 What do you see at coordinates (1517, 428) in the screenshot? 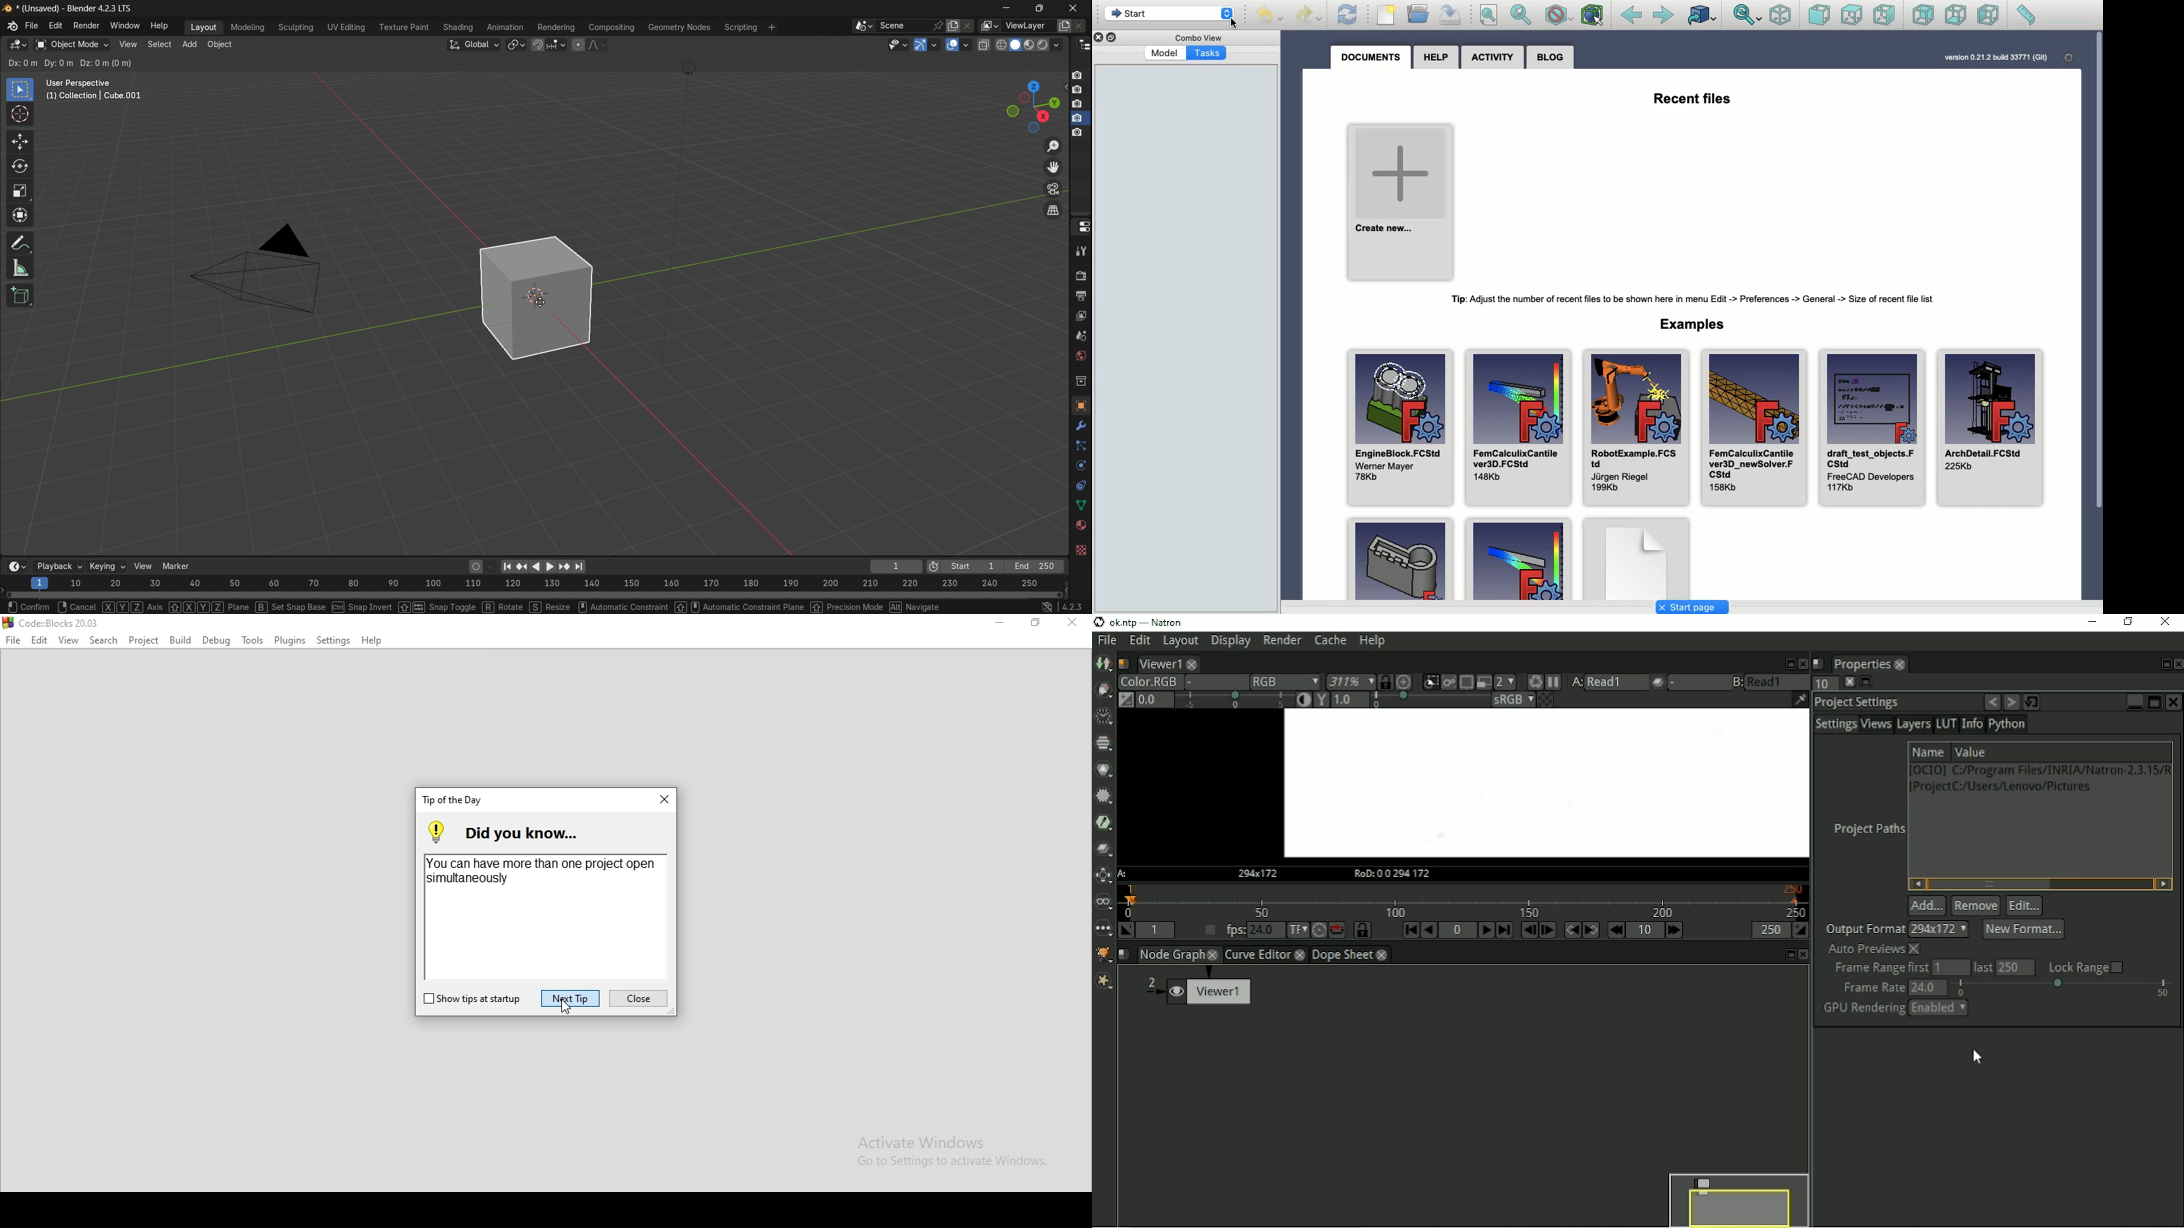
I see `FemCalculixCantile ver3D_FCStd 148Kb` at bounding box center [1517, 428].